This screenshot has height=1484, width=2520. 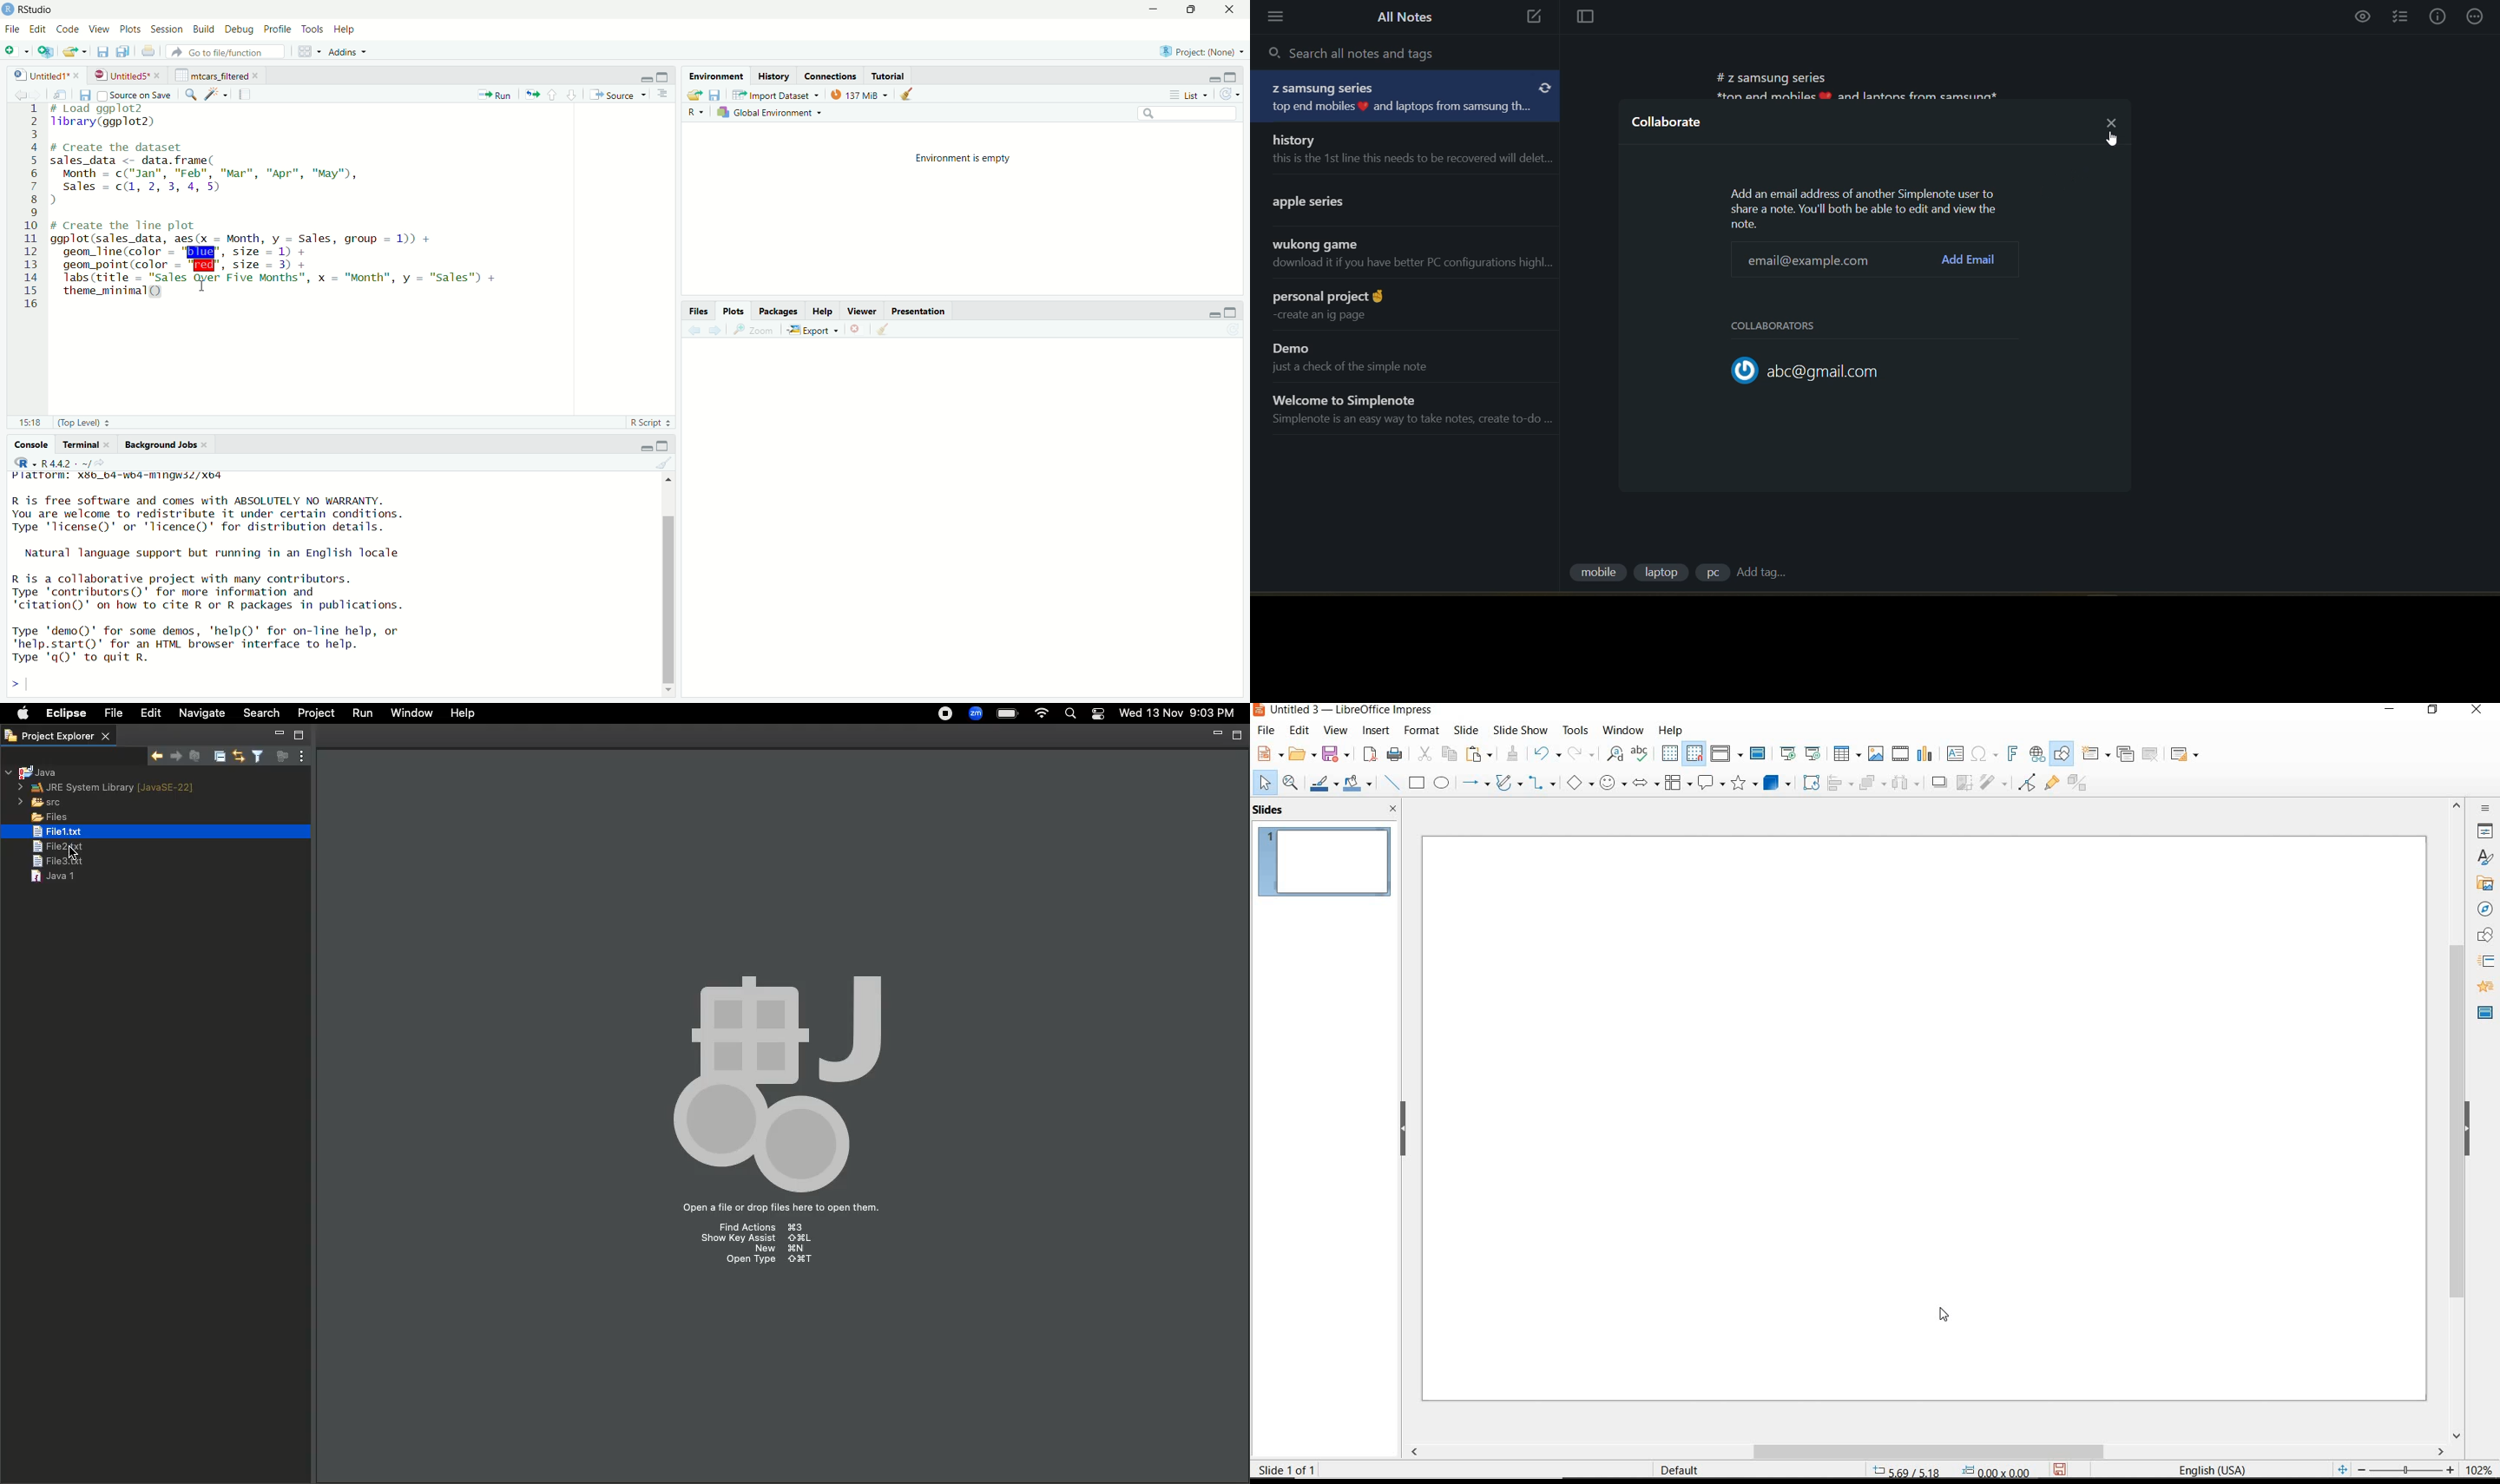 What do you see at coordinates (99, 29) in the screenshot?
I see `view` at bounding box center [99, 29].